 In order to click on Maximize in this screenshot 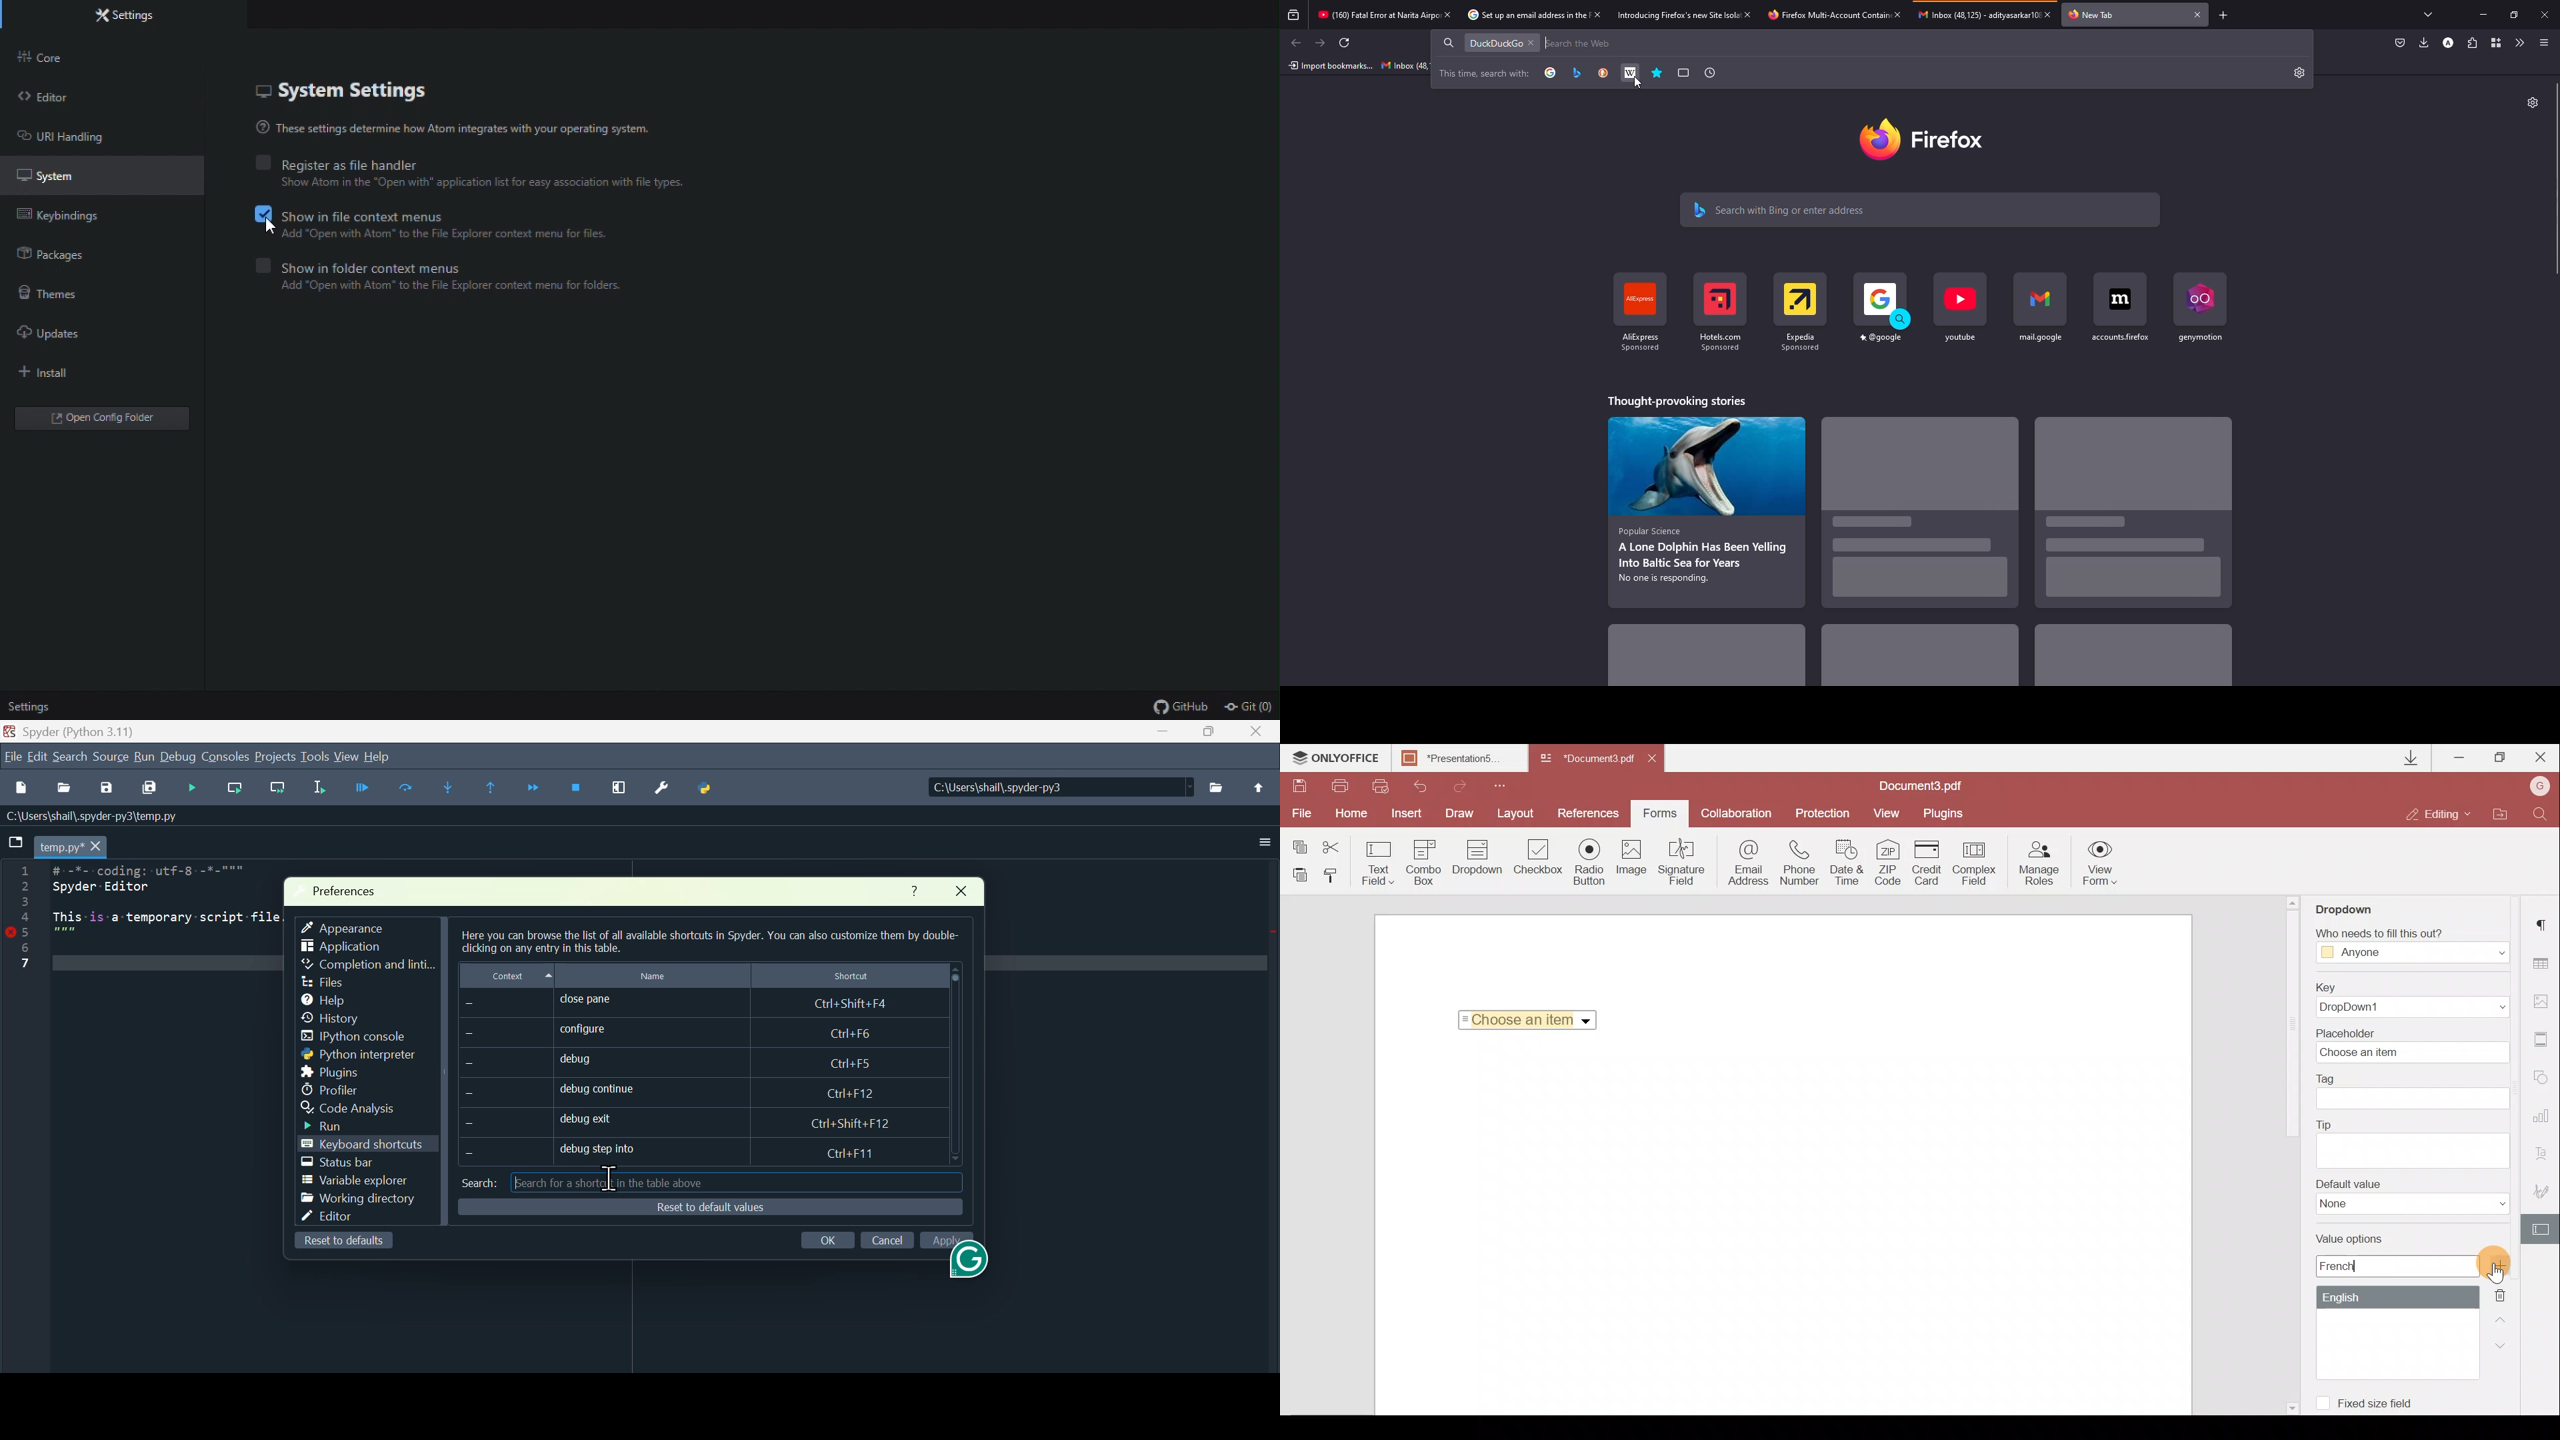, I will do `click(2501, 757)`.